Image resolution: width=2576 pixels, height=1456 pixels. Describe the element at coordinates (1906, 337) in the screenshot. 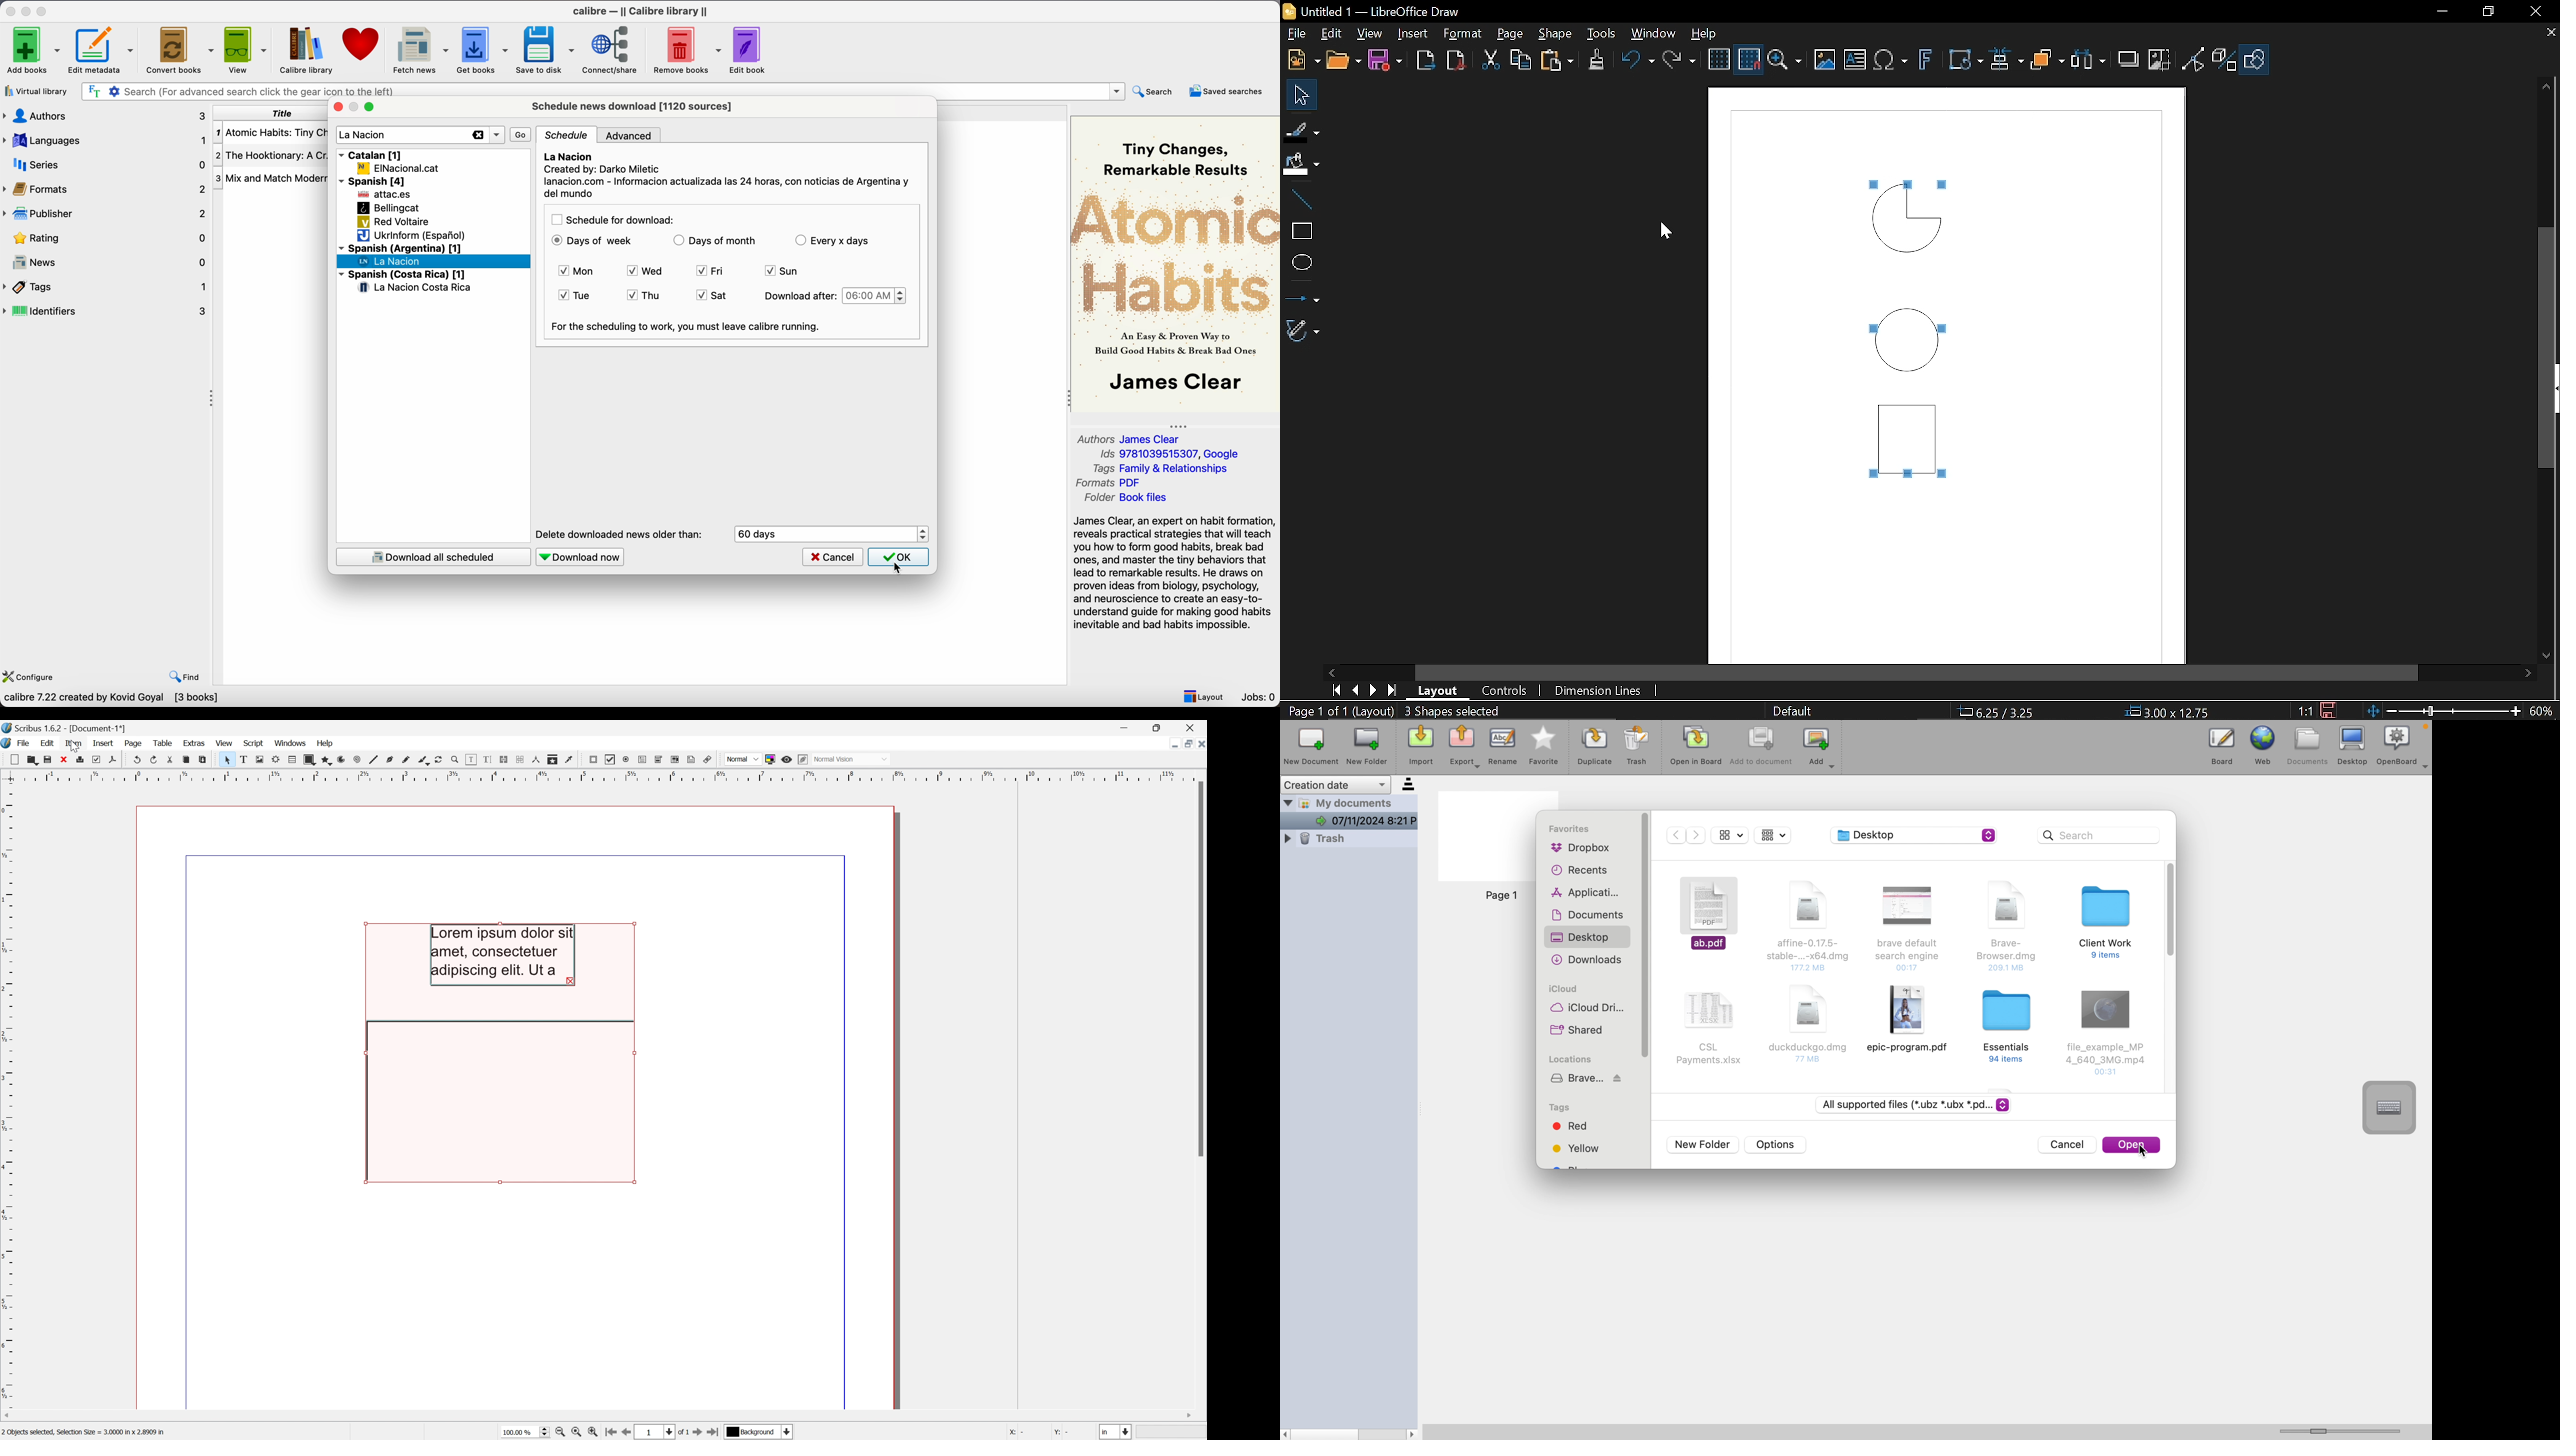

I see `Circle` at that location.